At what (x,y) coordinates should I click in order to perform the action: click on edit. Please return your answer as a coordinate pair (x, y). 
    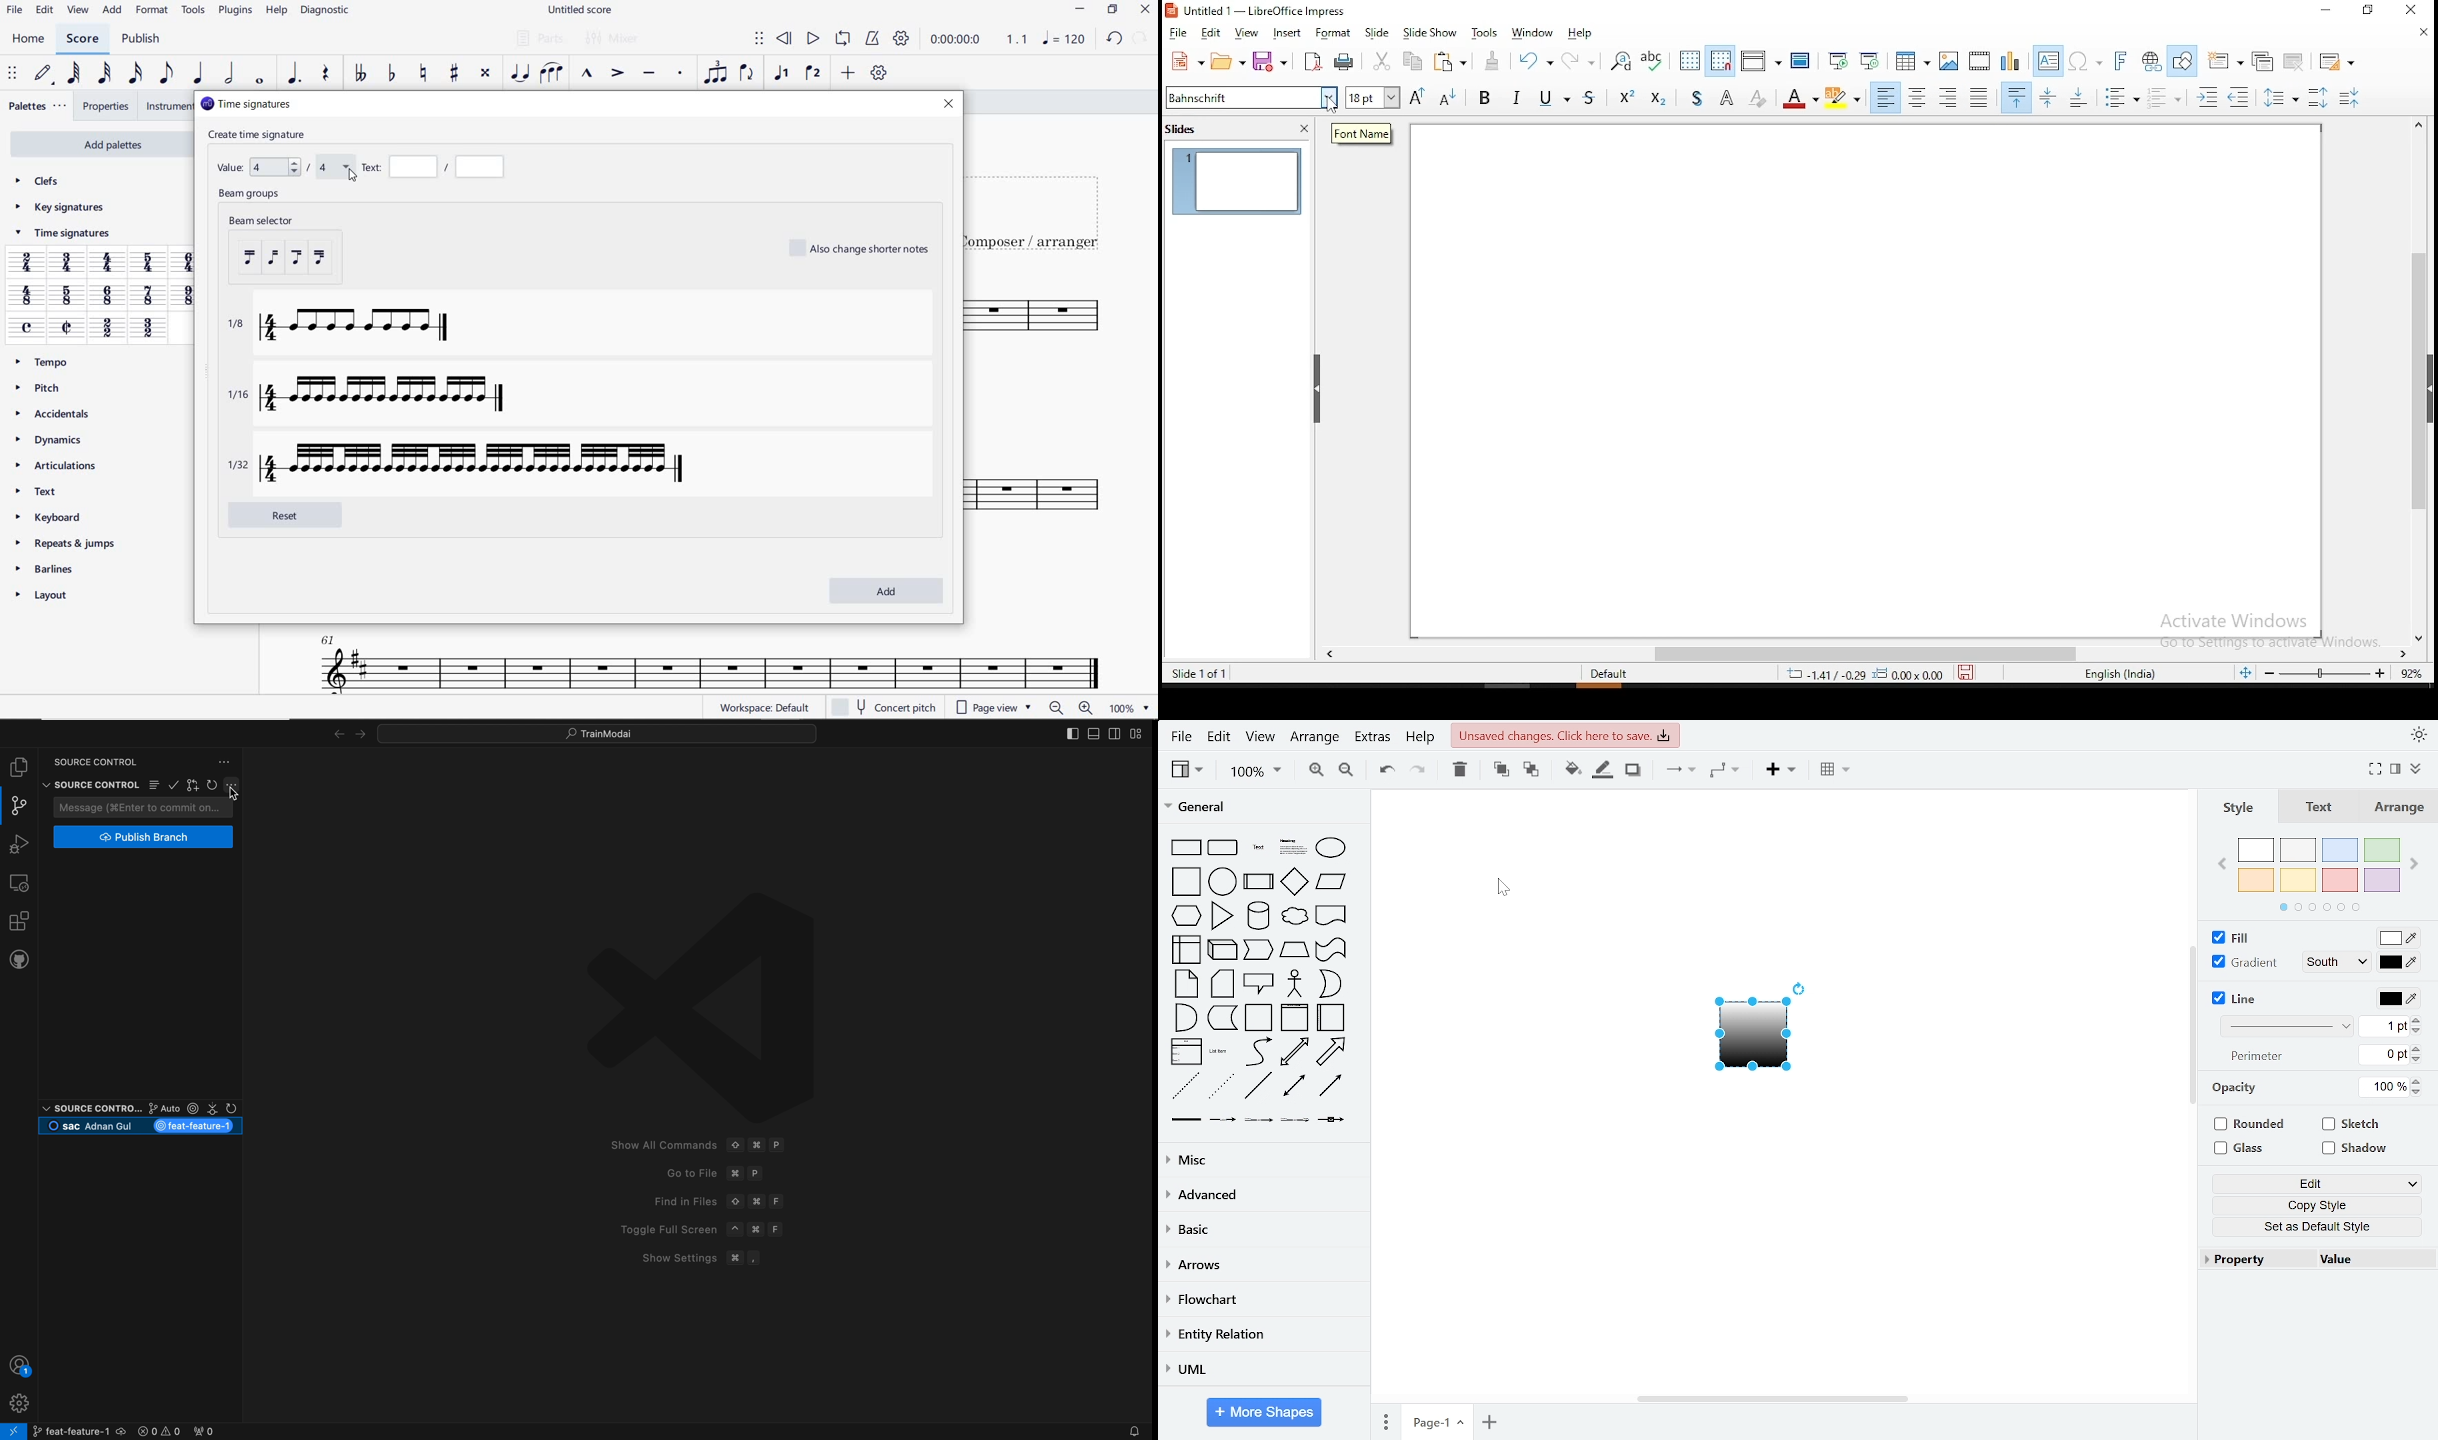
    Looking at the image, I should click on (1217, 737).